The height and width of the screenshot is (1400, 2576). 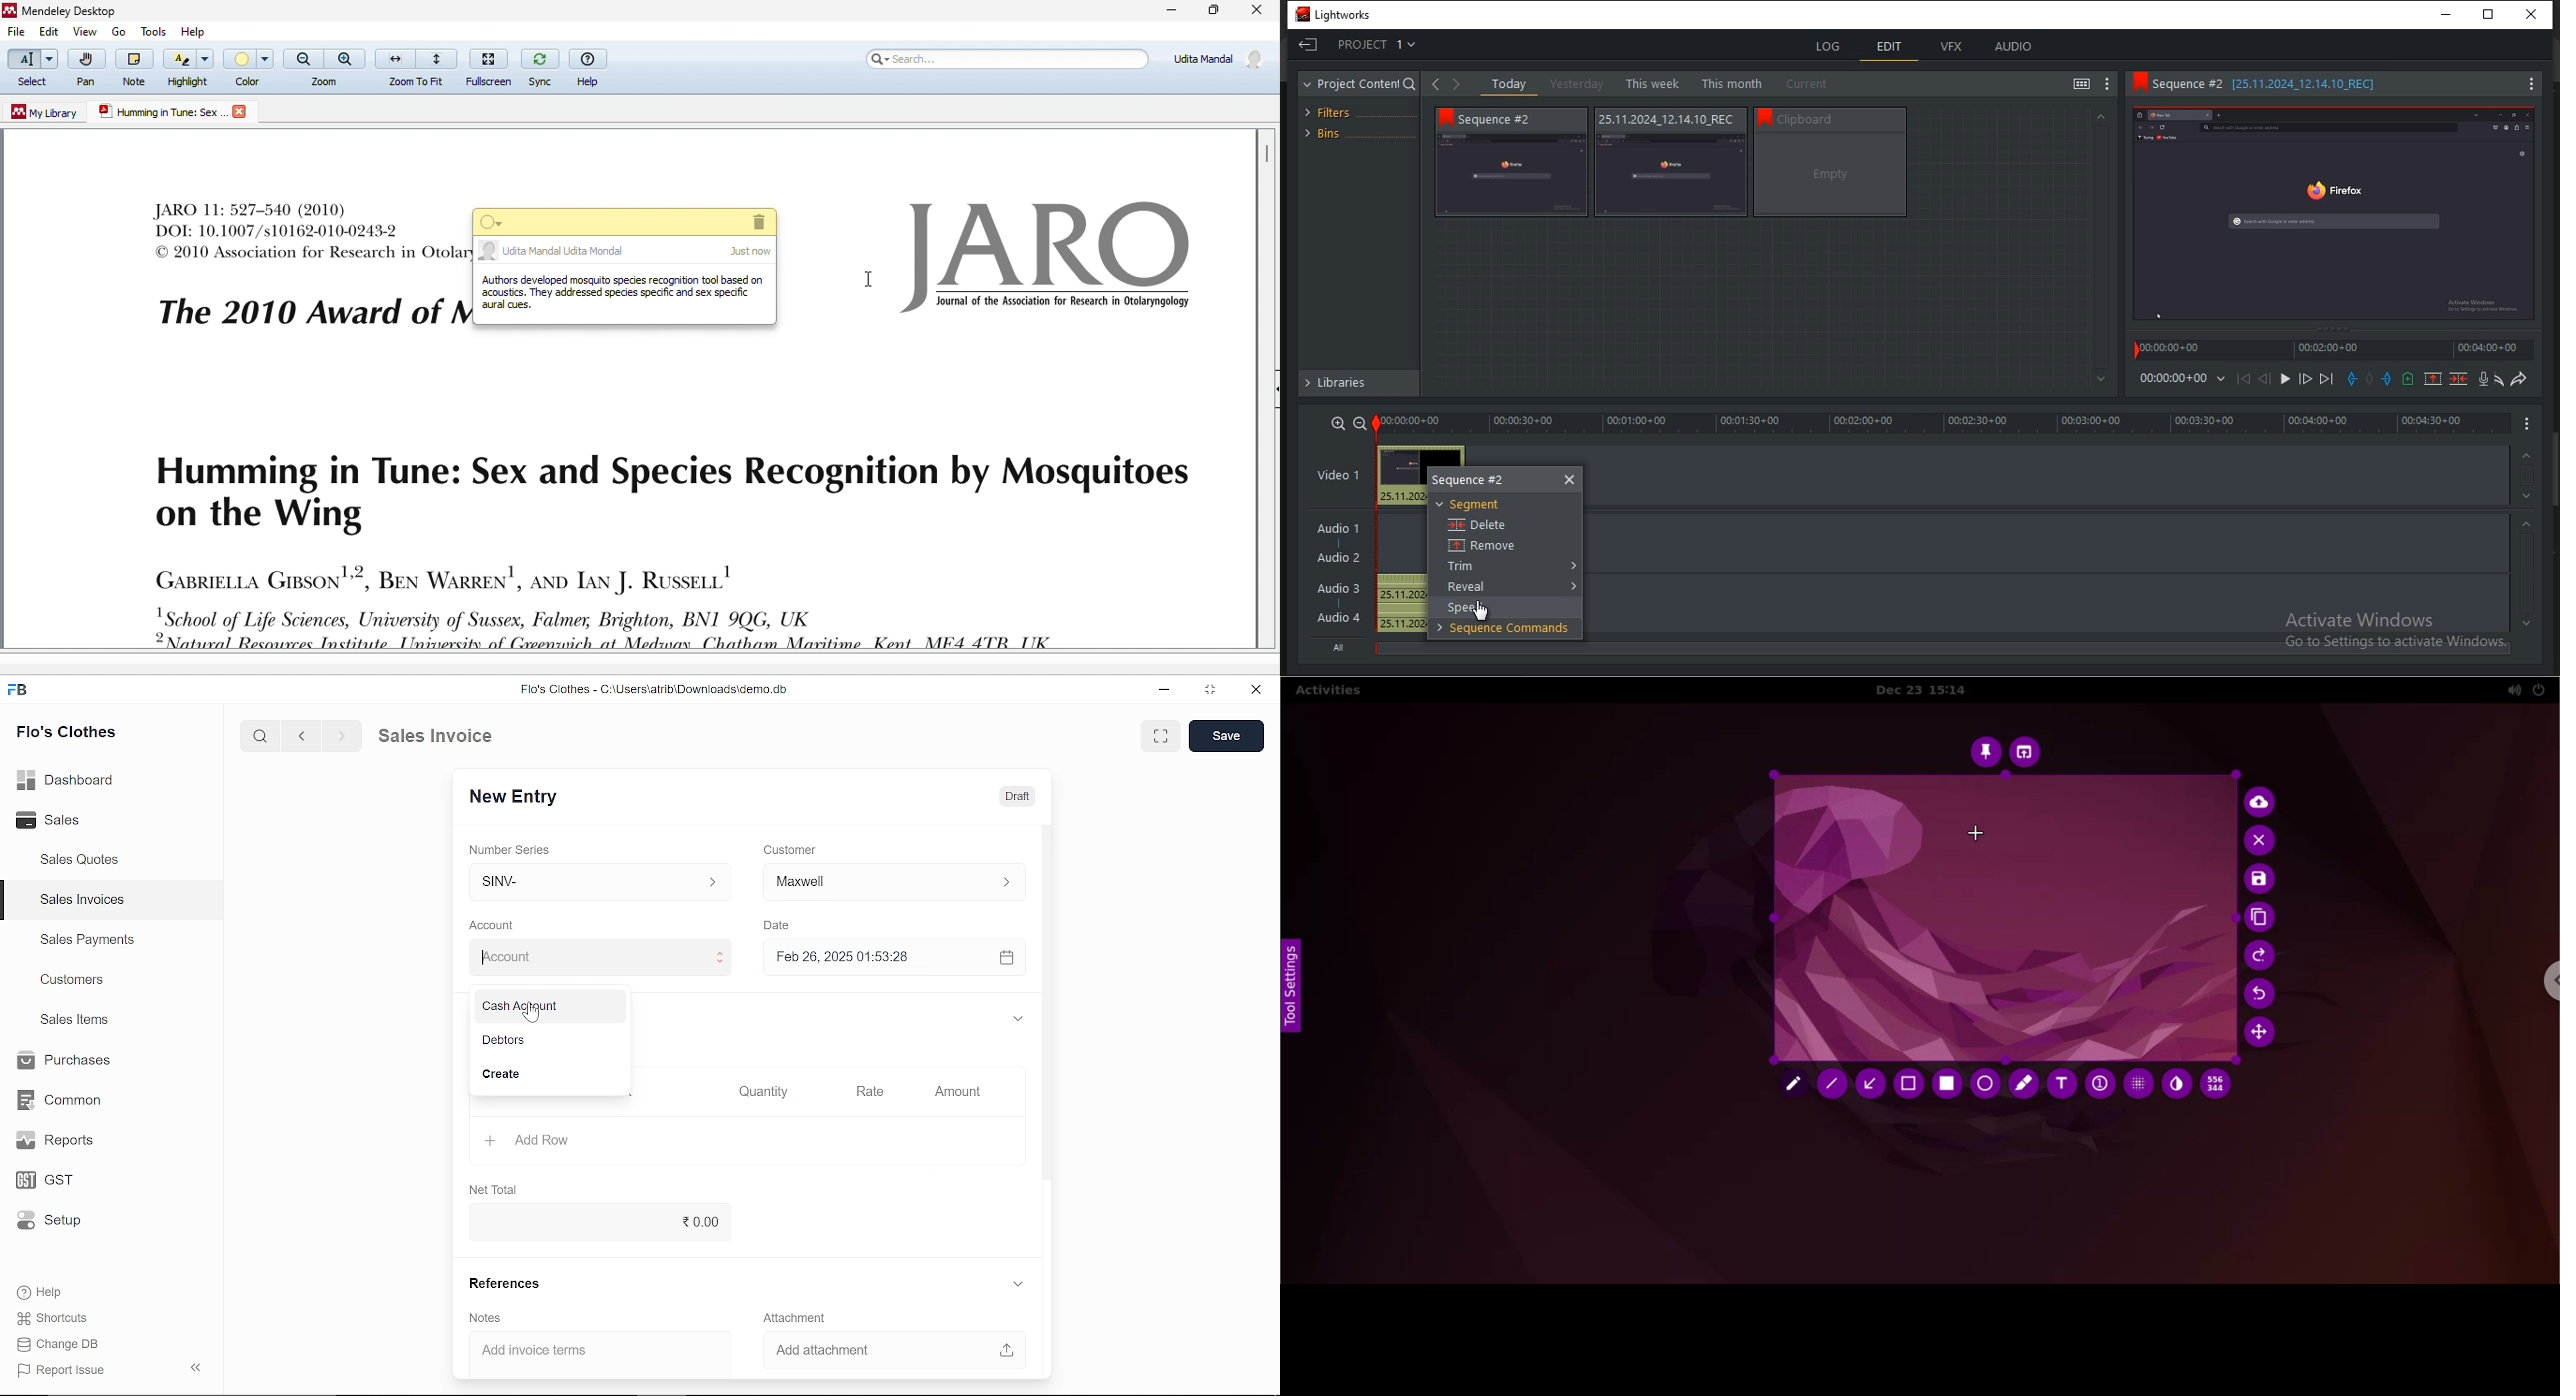 What do you see at coordinates (2525, 83) in the screenshot?
I see `Menu` at bounding box center [2525, 83].